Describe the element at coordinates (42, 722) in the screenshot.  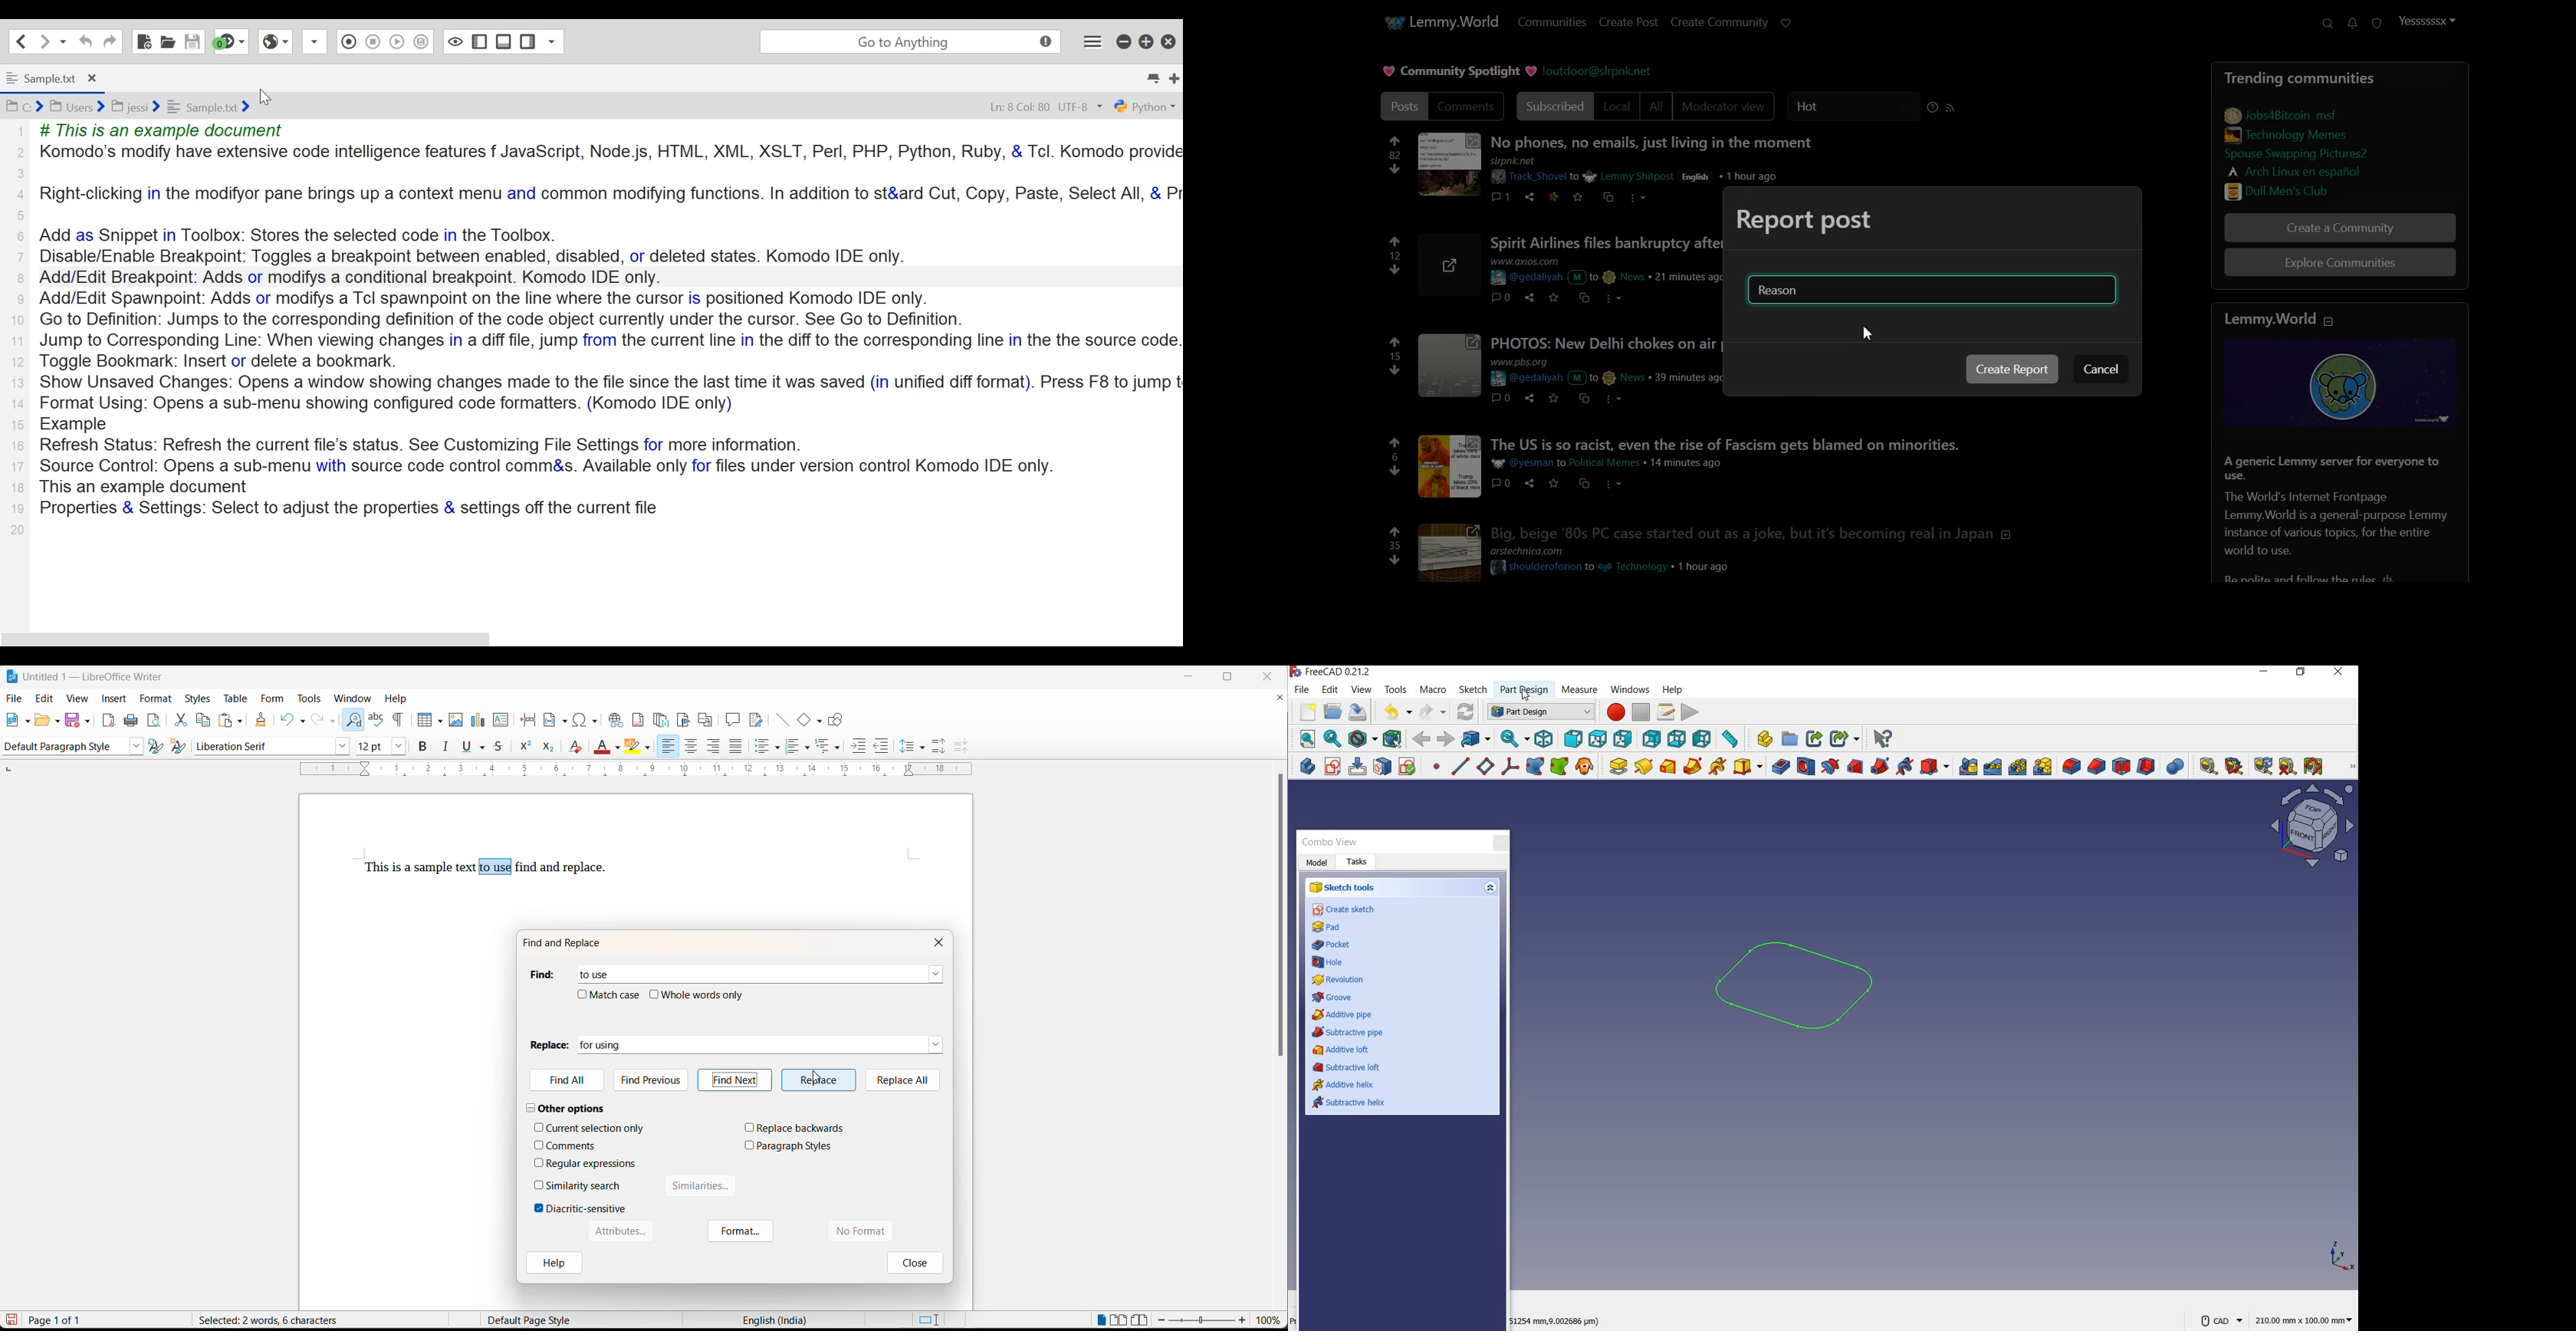
I see `open` at that location.